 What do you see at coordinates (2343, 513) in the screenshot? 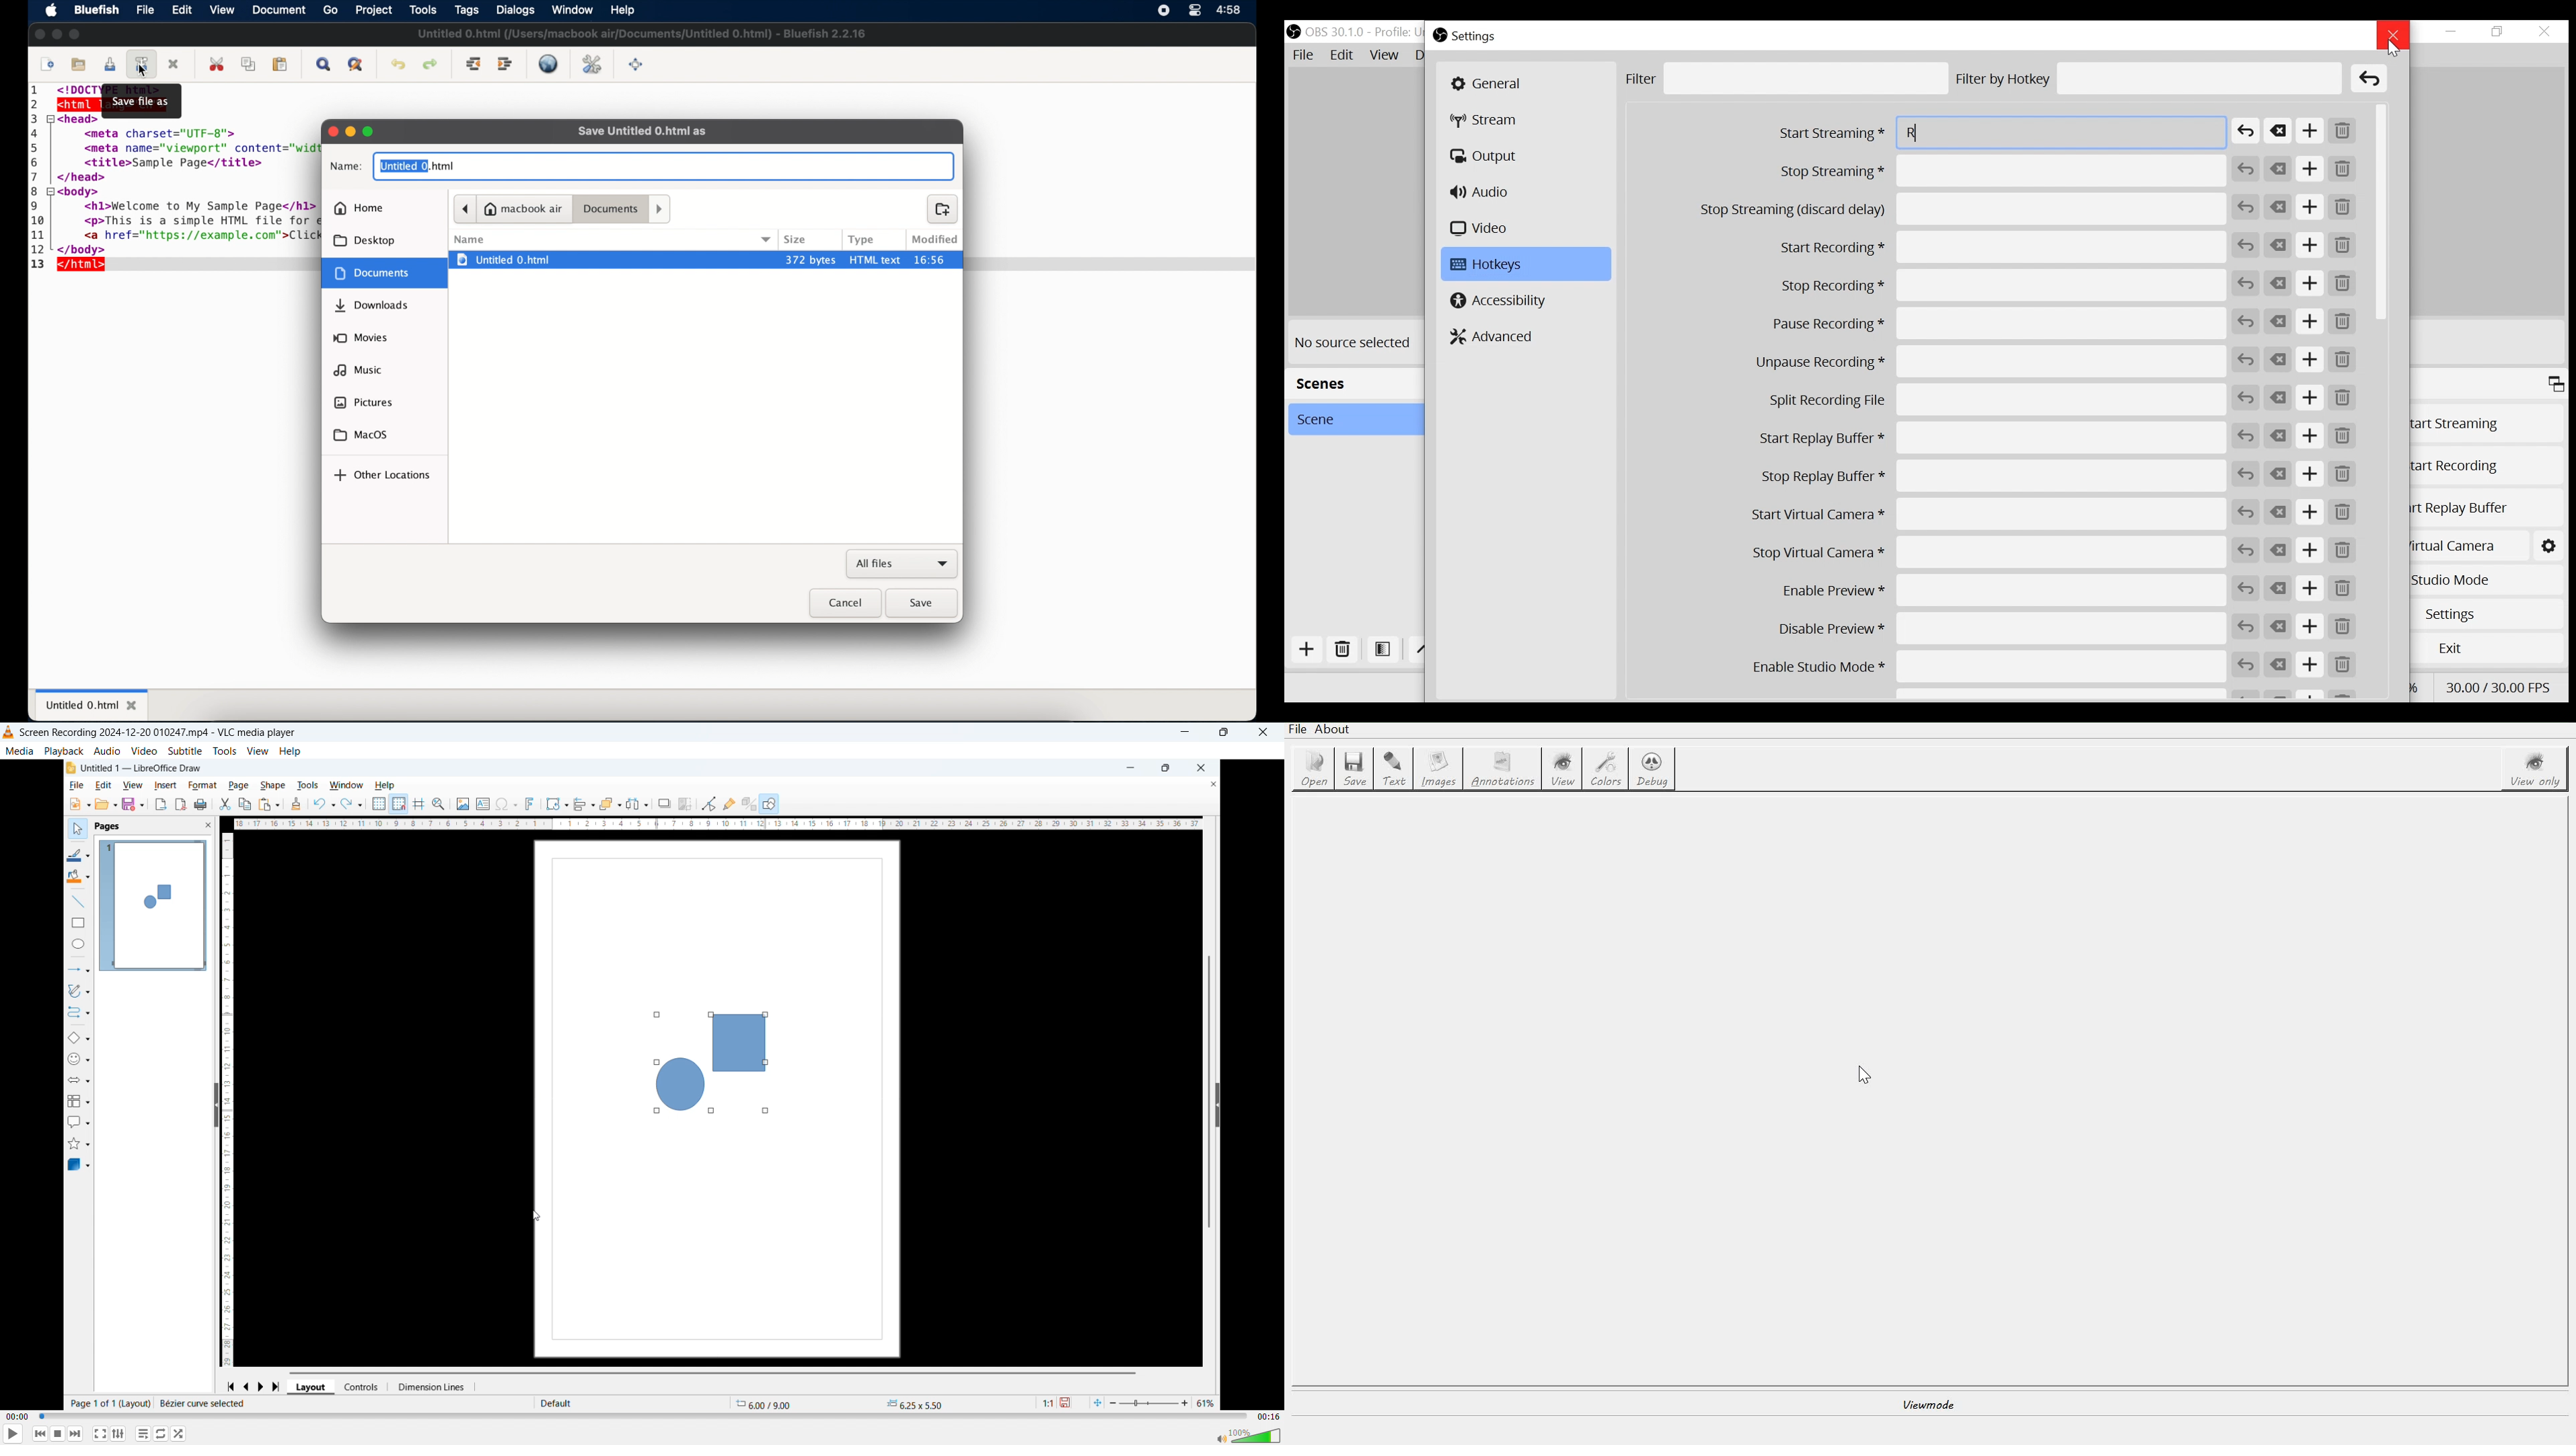
I see `Remove` at bounding box center [2343, 513].